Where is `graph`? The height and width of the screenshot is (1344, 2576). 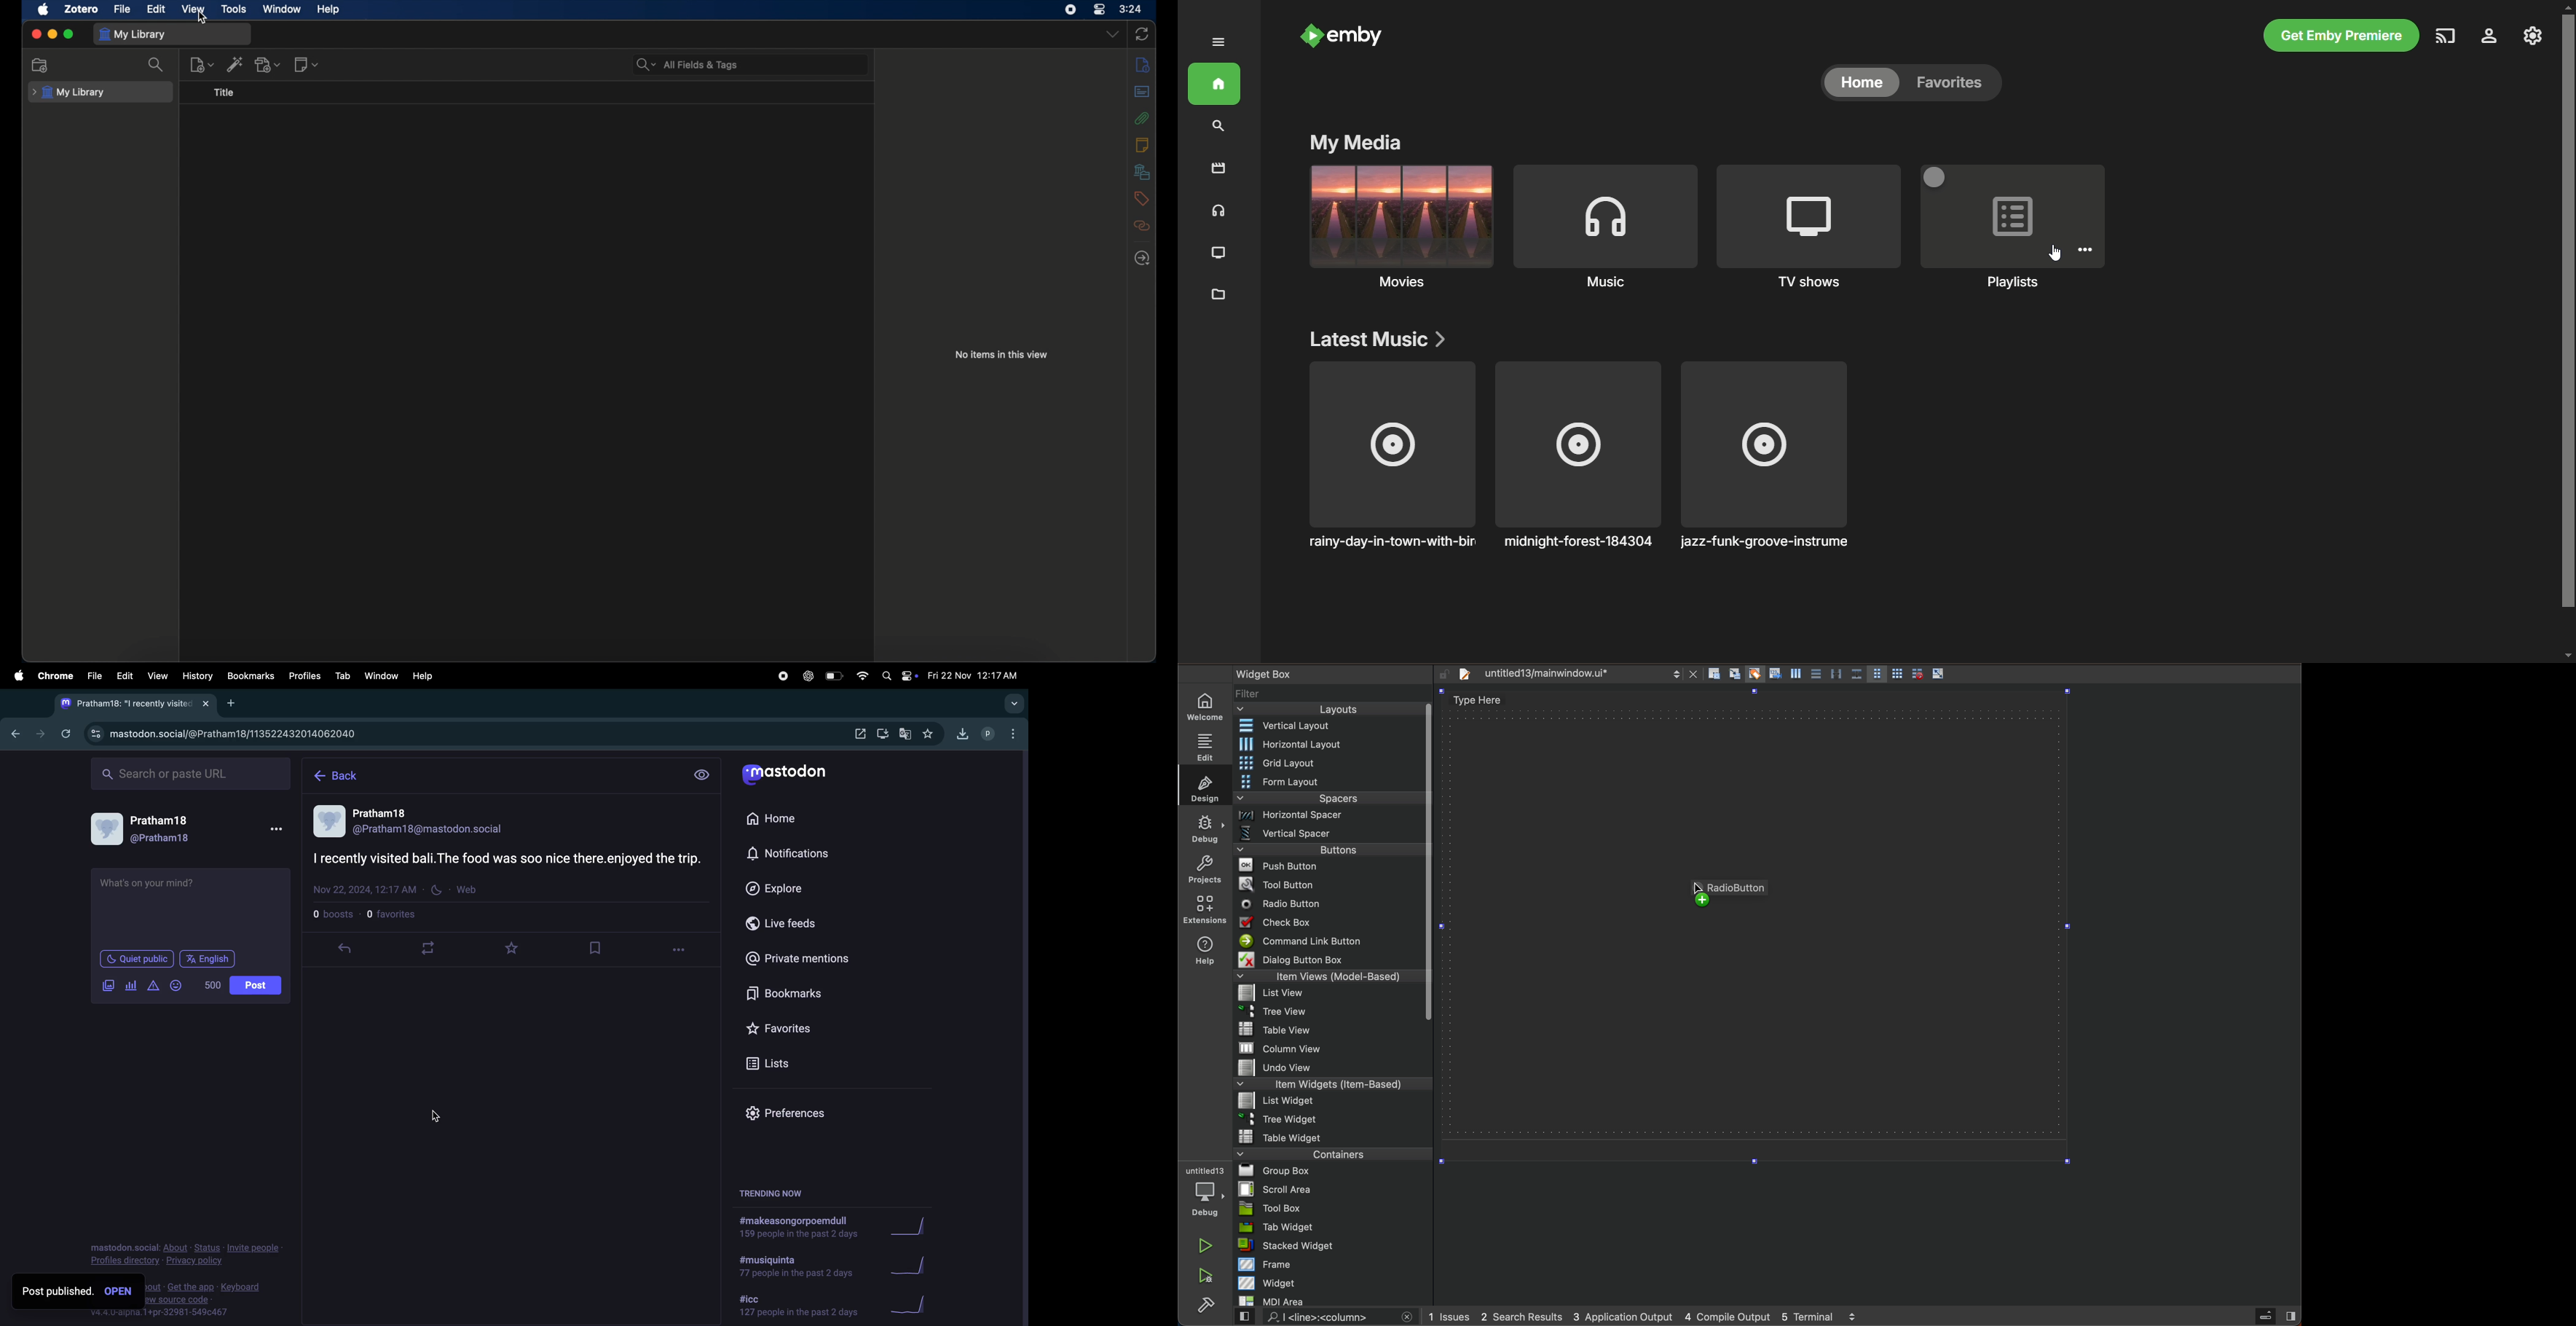 graph is located at coordinates (904, 1226).